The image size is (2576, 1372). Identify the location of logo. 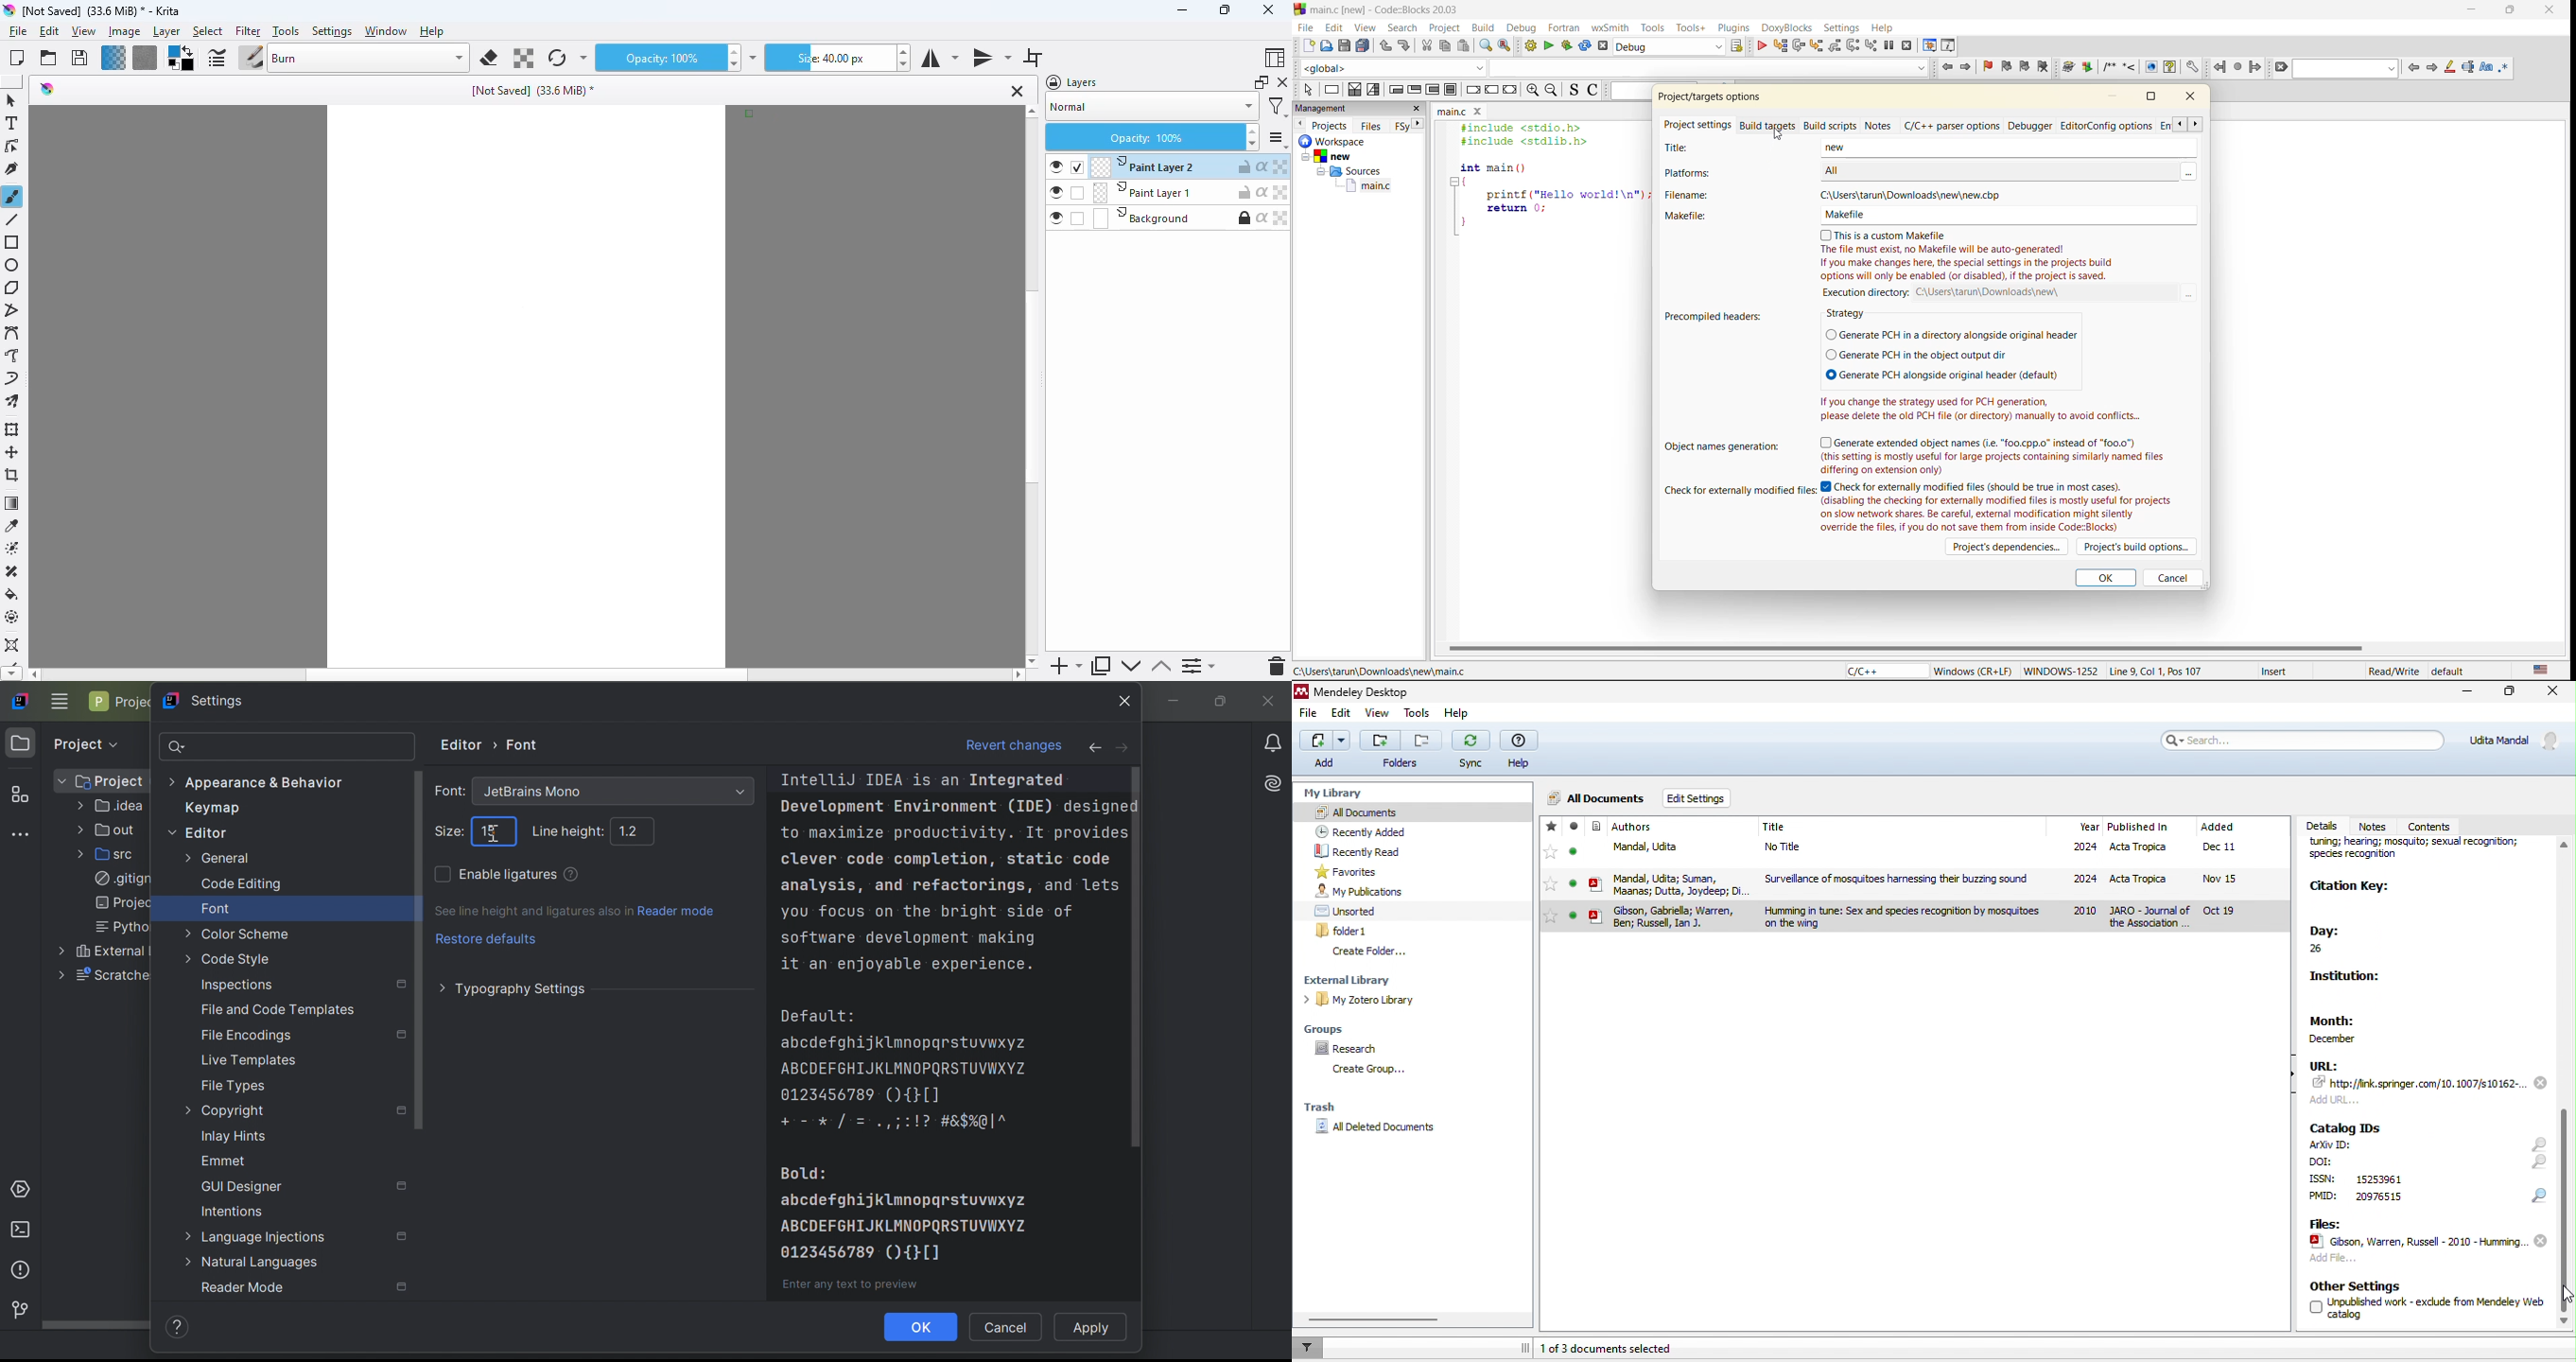
(9, 10).